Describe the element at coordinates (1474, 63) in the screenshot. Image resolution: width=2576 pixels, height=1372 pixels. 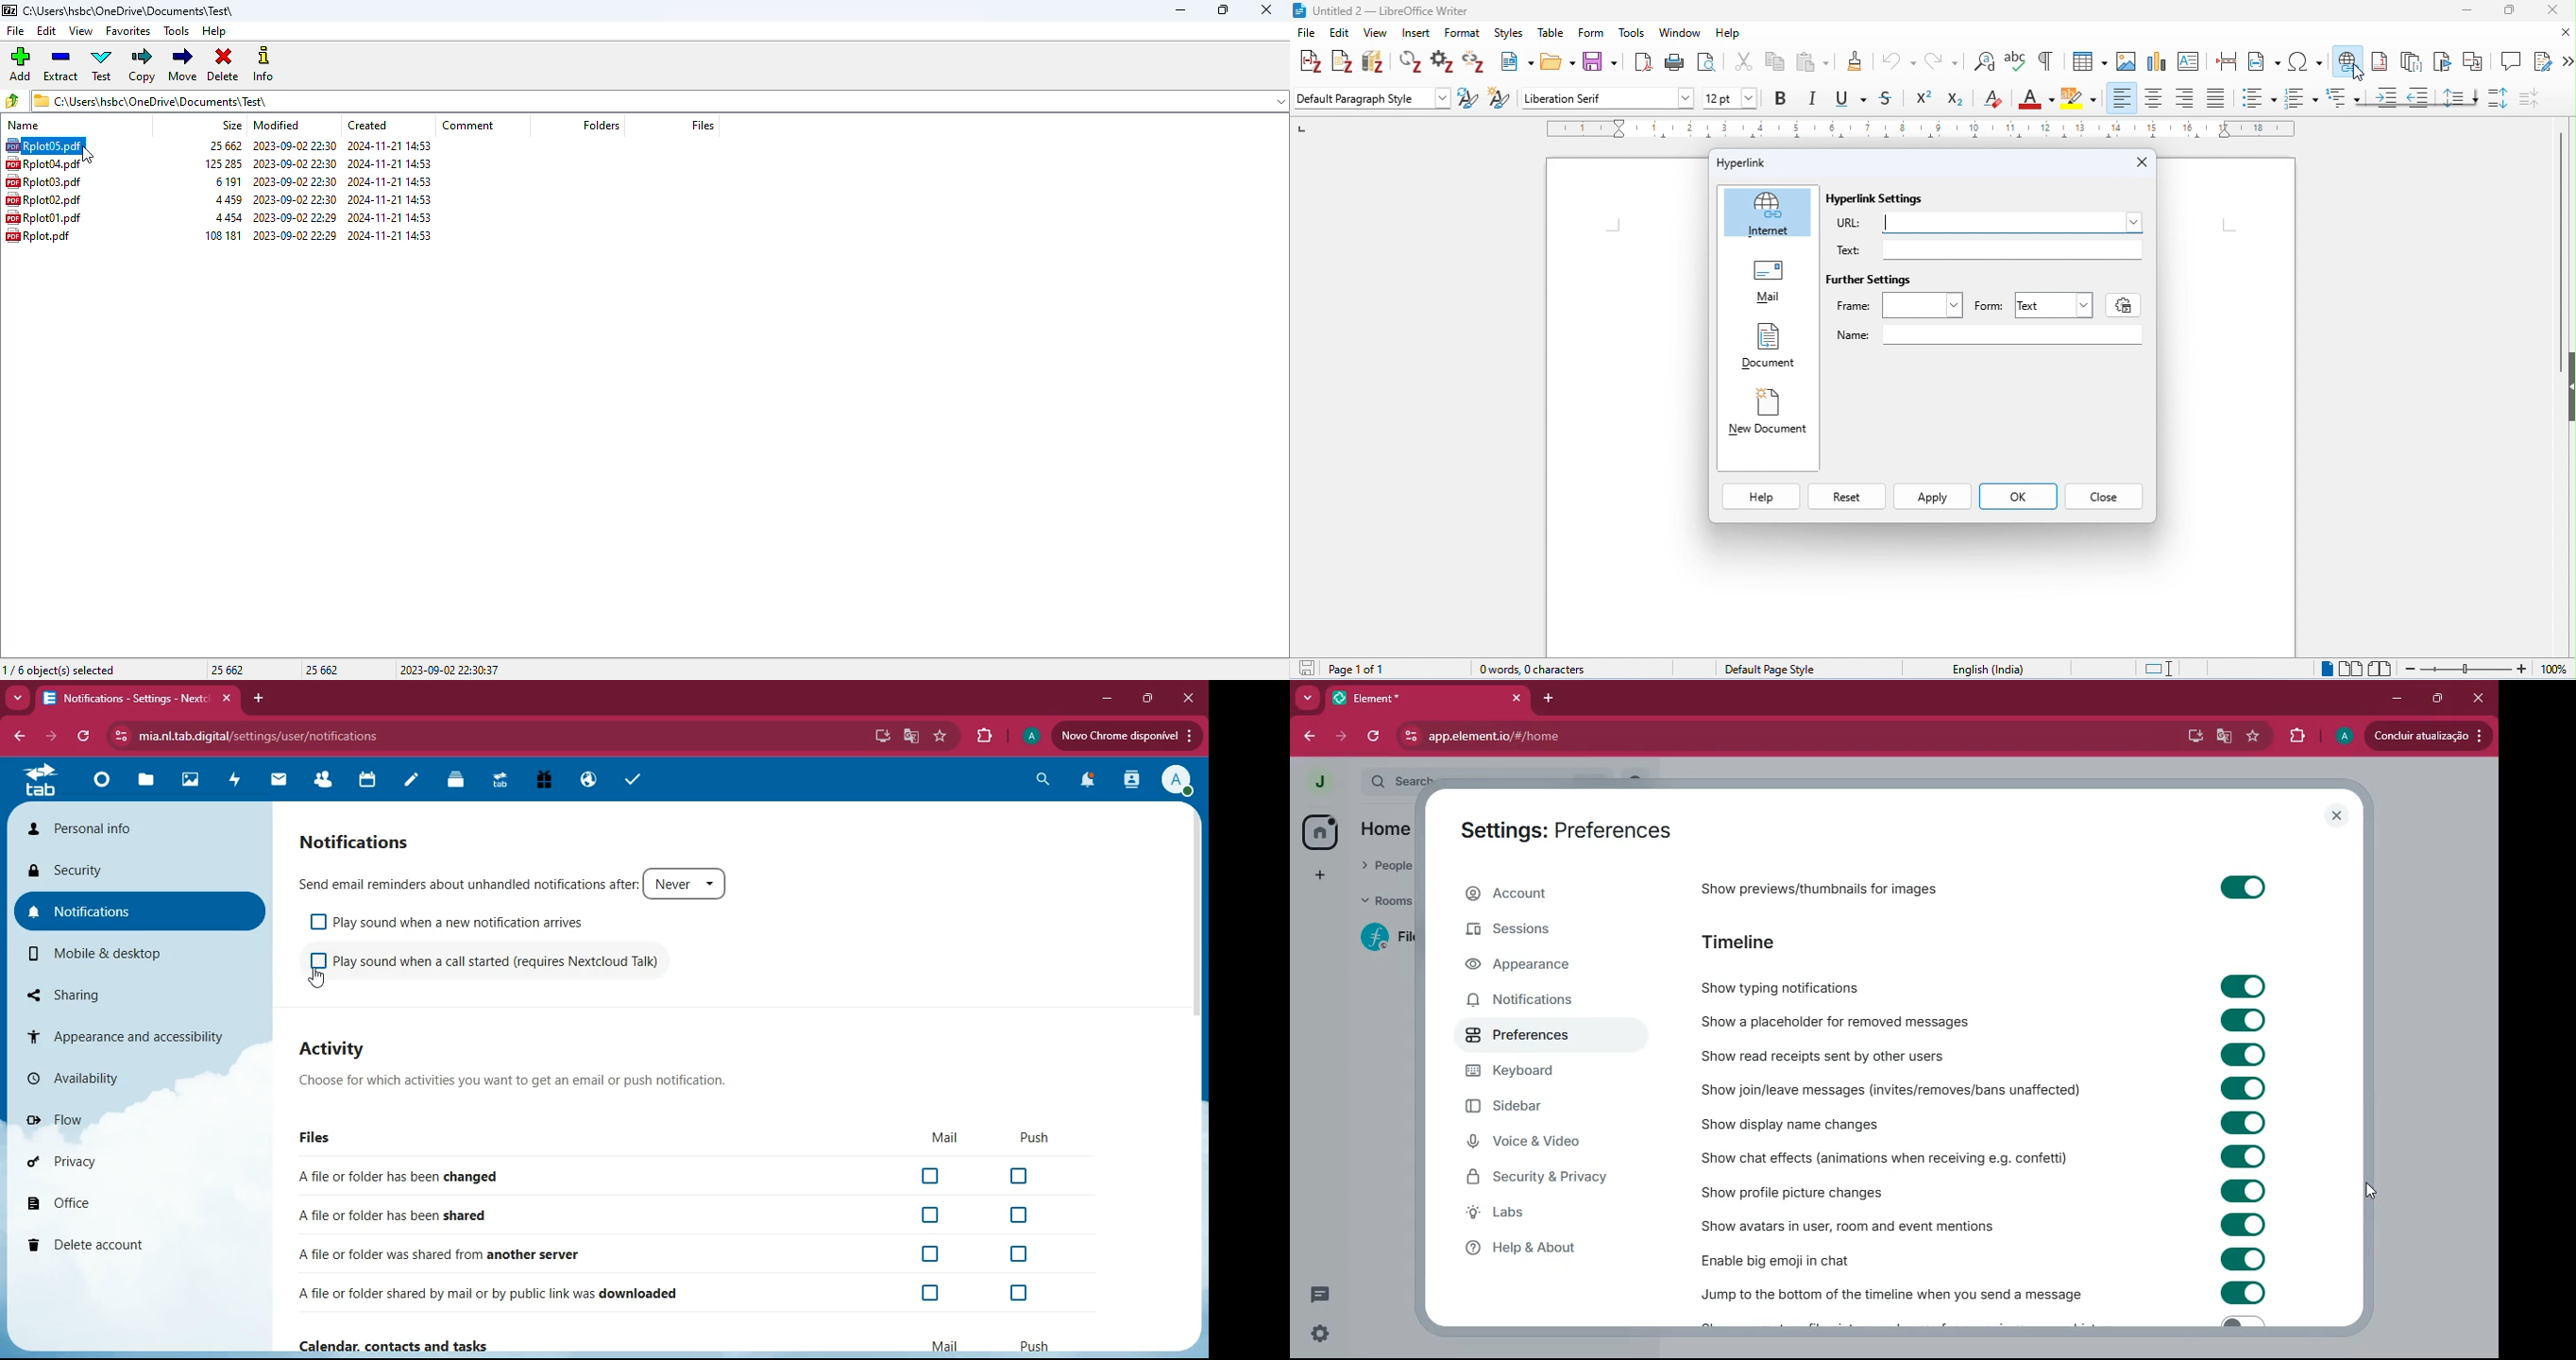
I see `unlink citations` at that location.